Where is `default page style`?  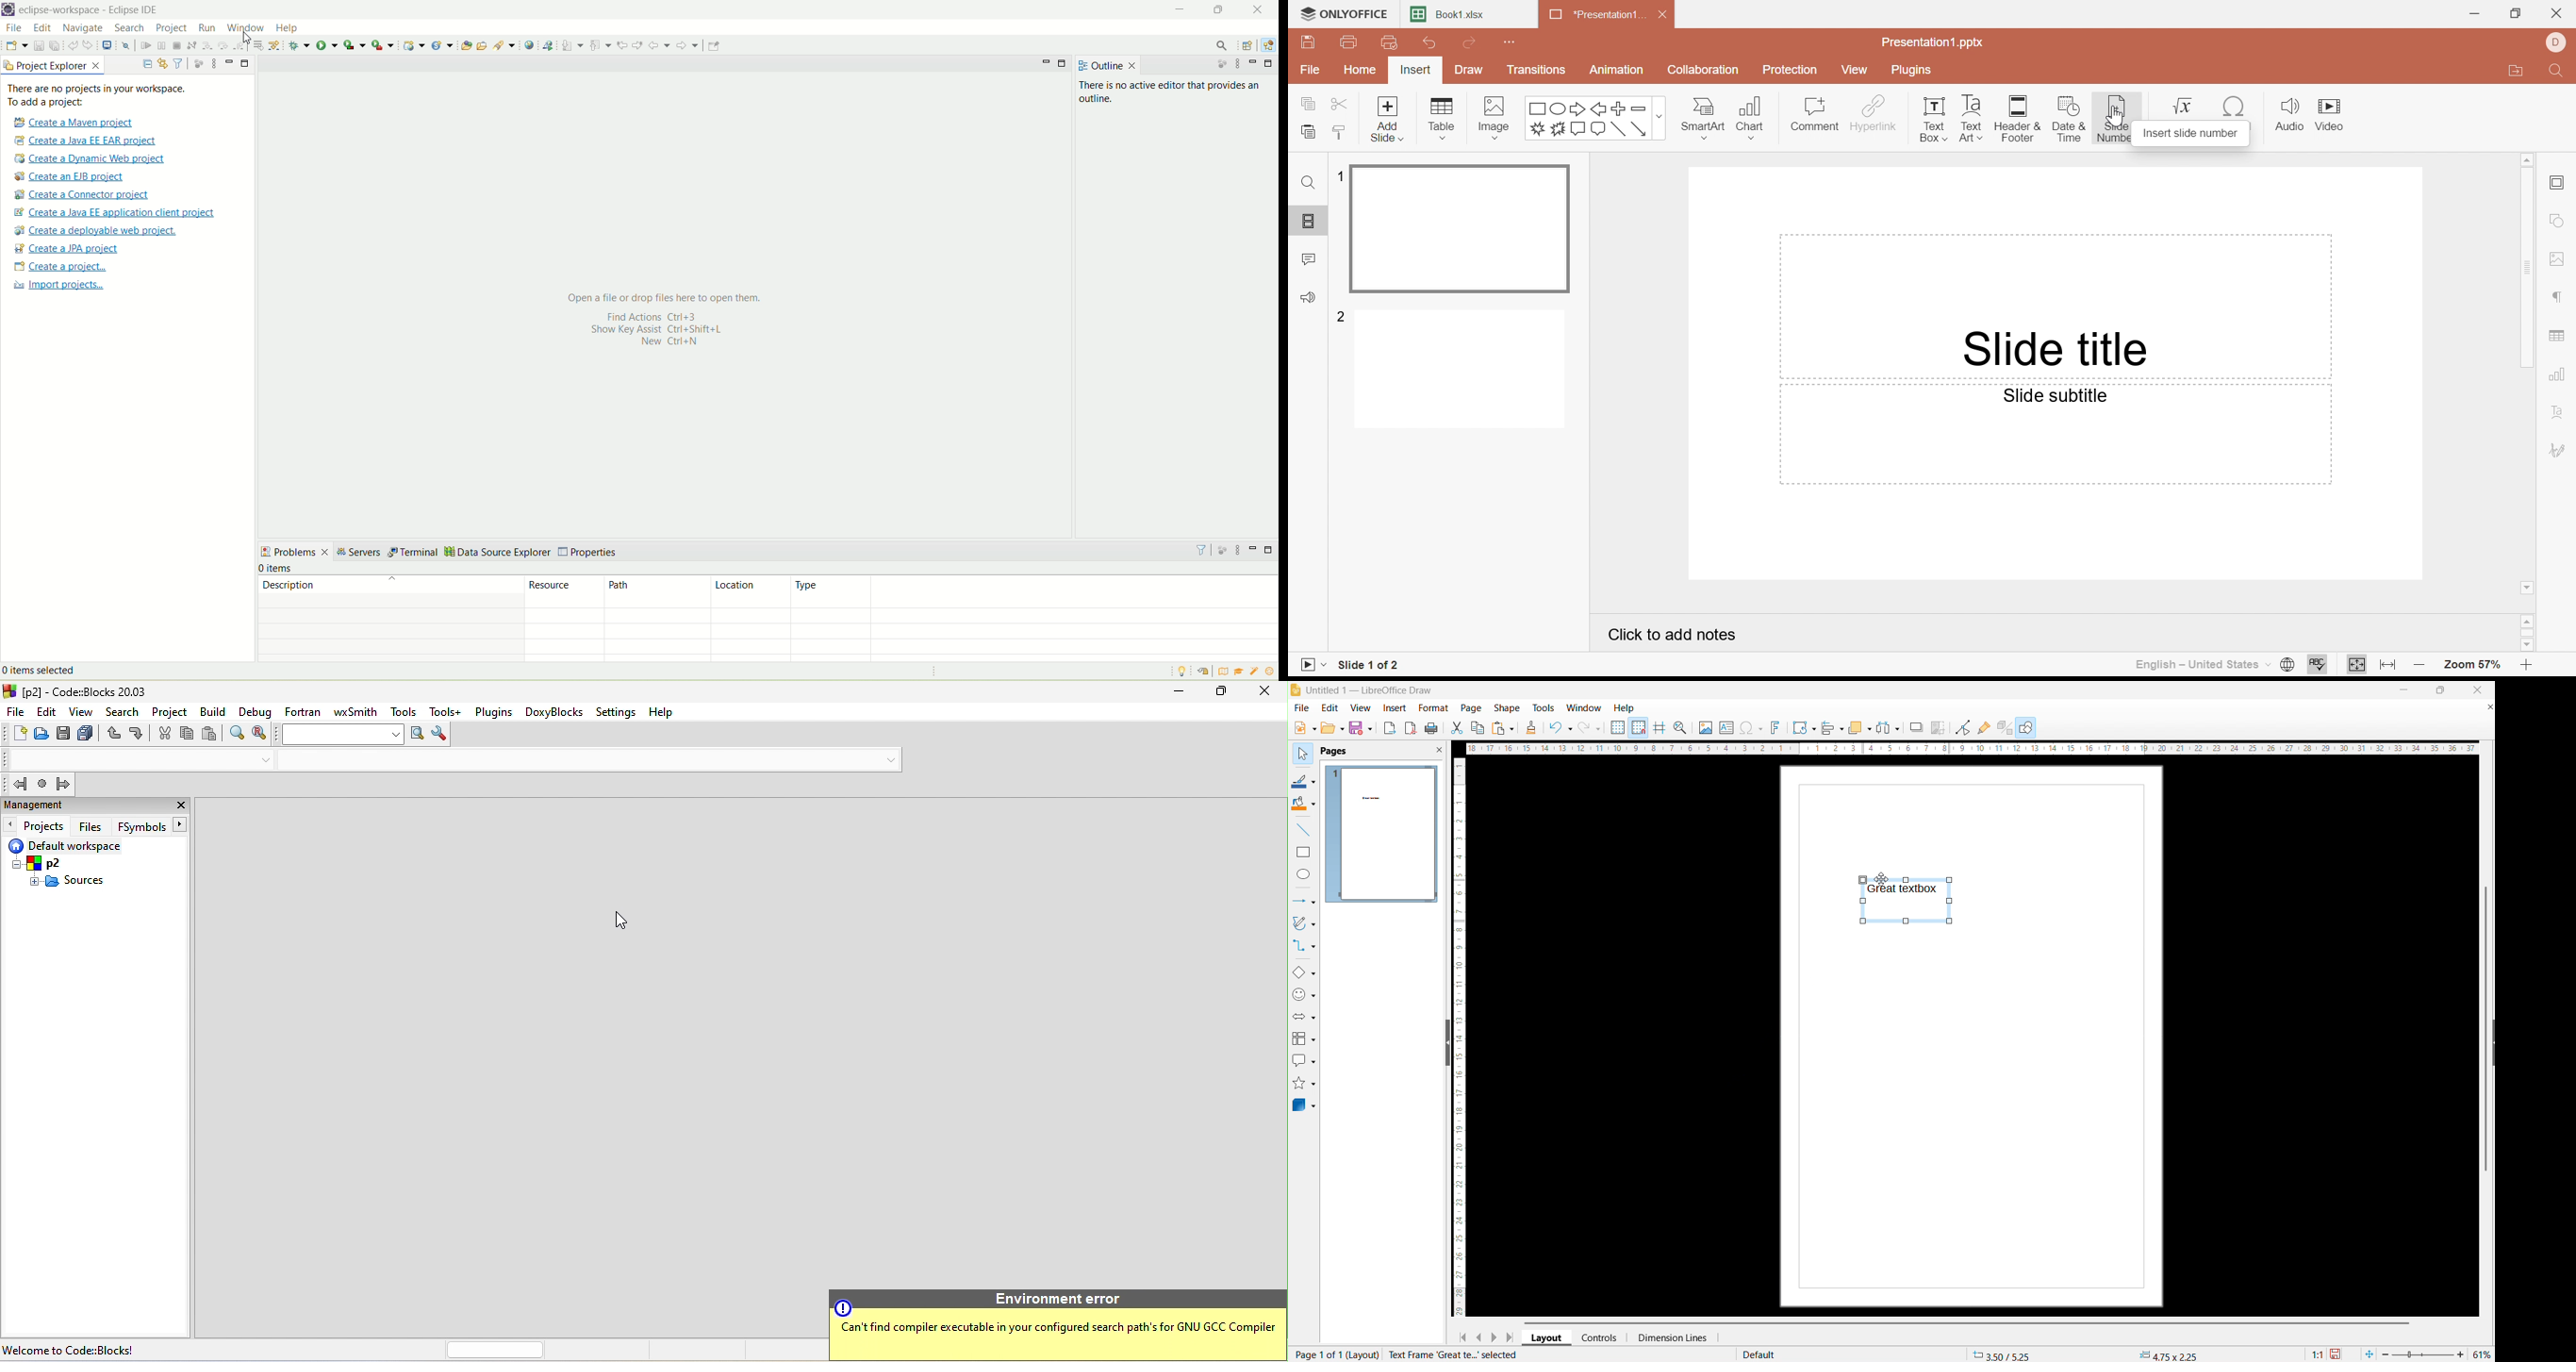
default page style is located at coordinates (1758, 1354).